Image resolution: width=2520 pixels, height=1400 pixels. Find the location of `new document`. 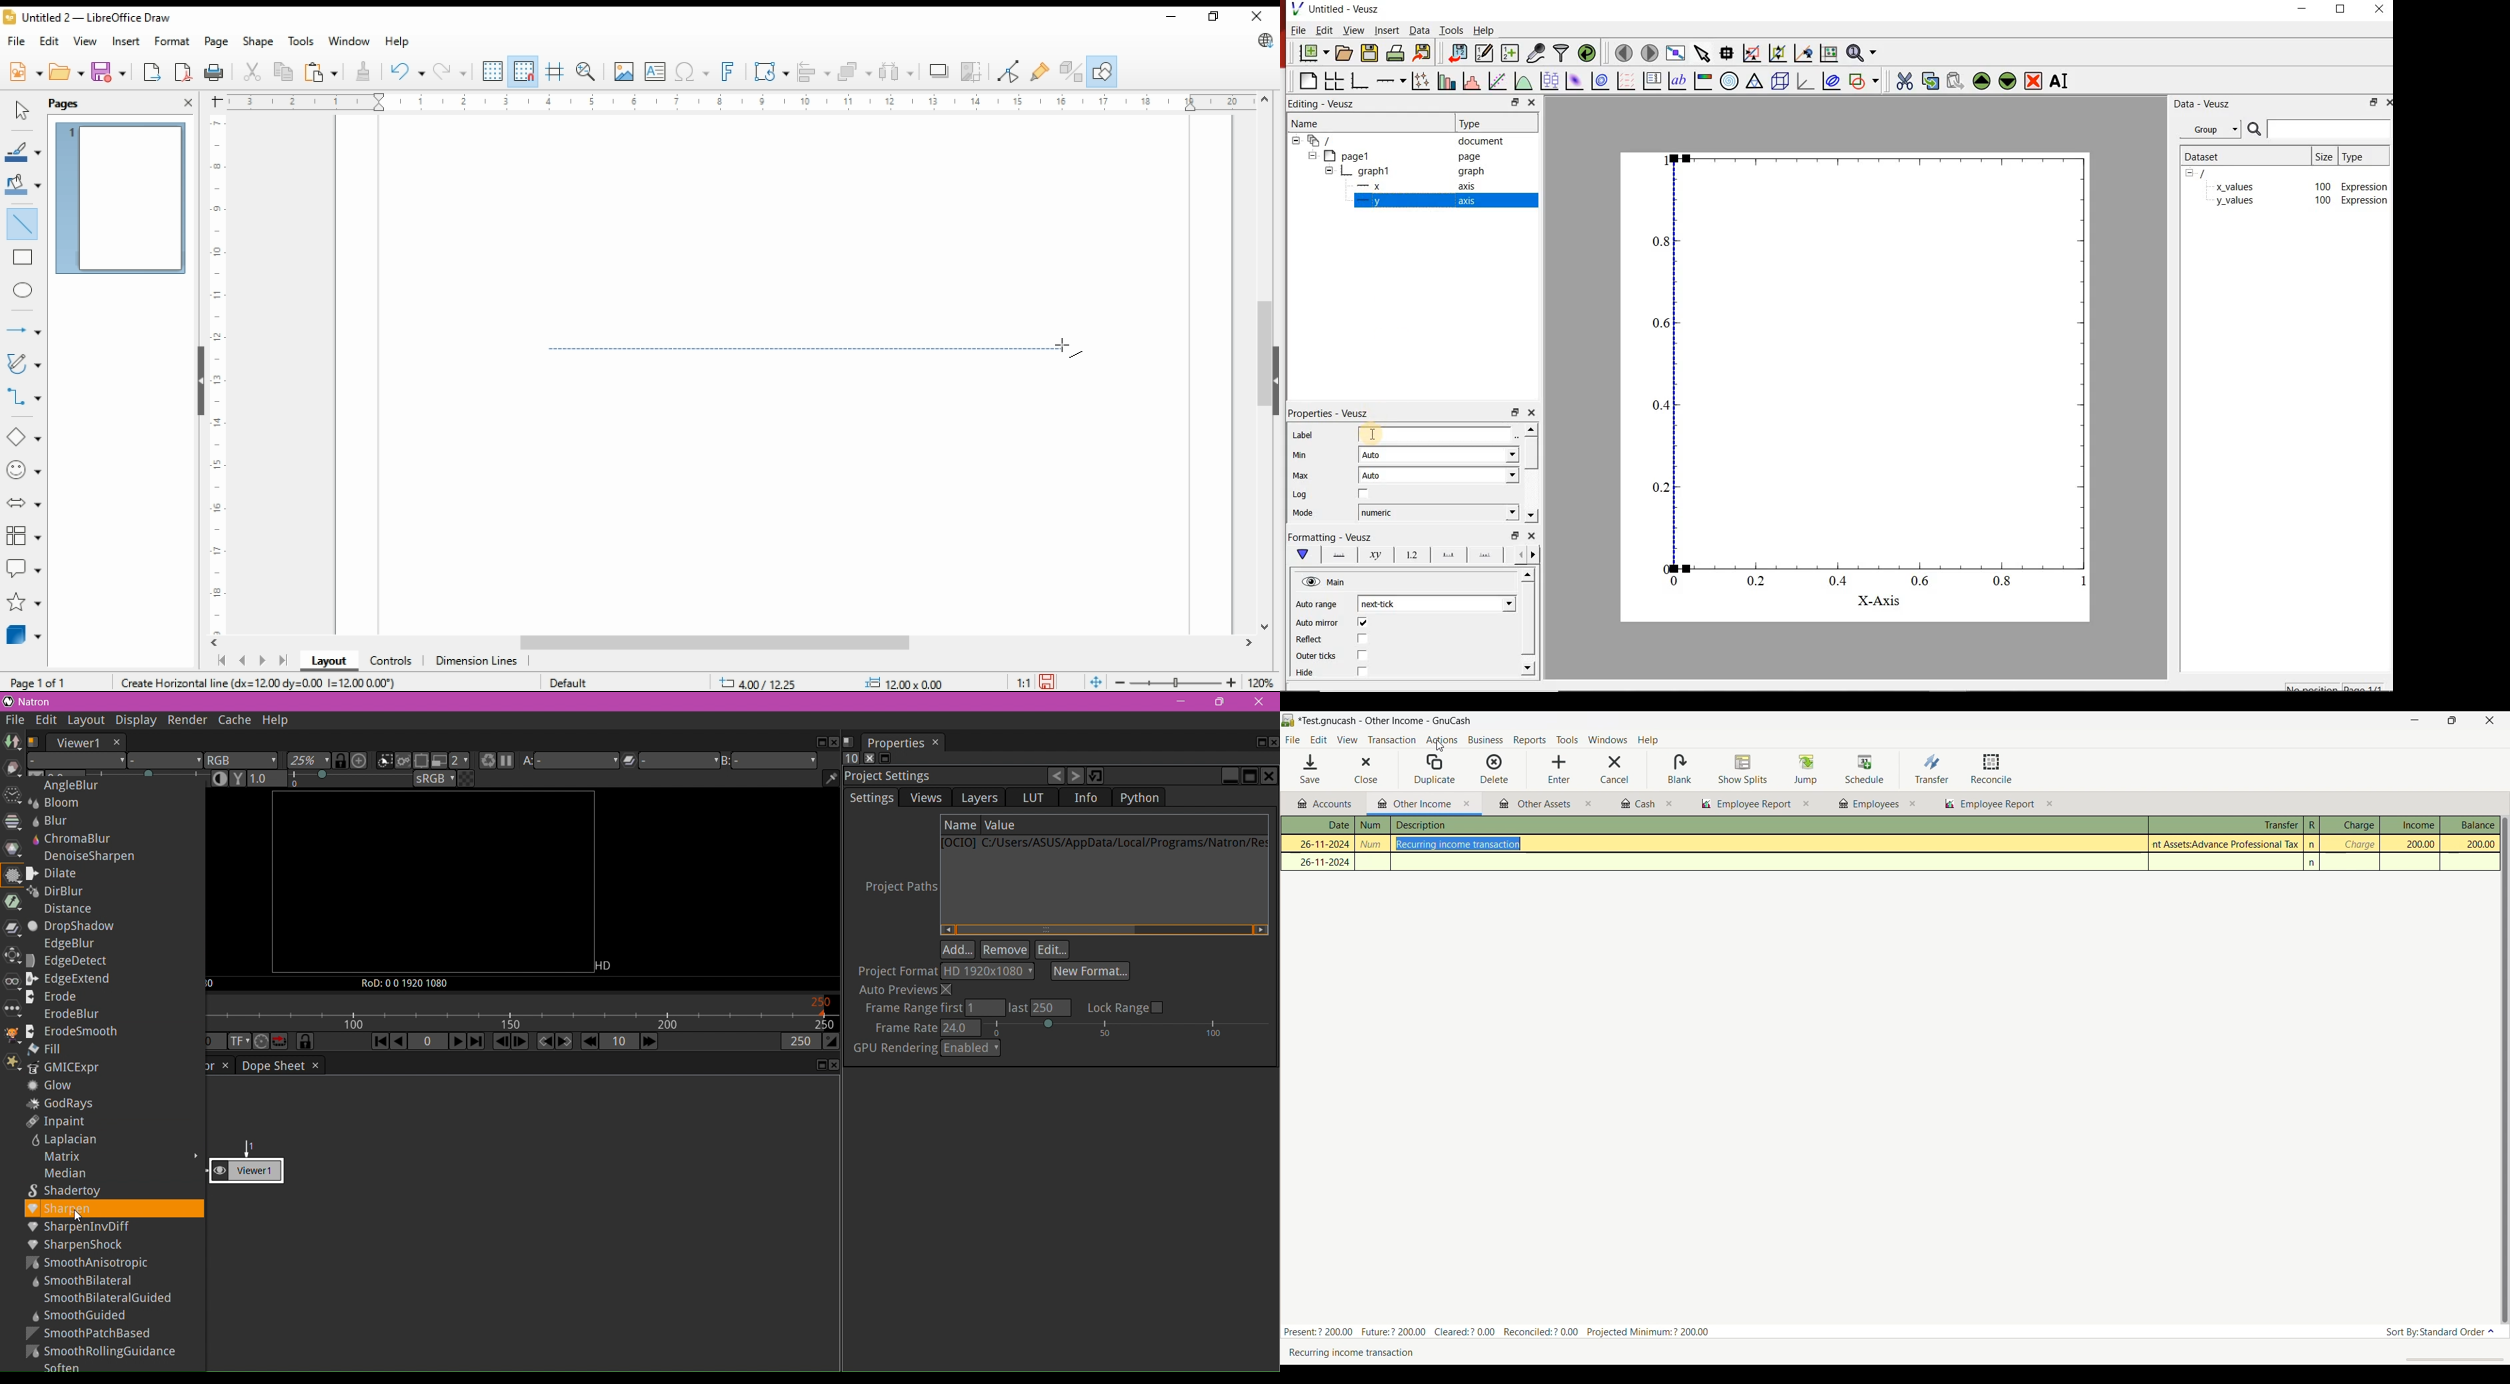

new document is located at coordinates (1314, 52).